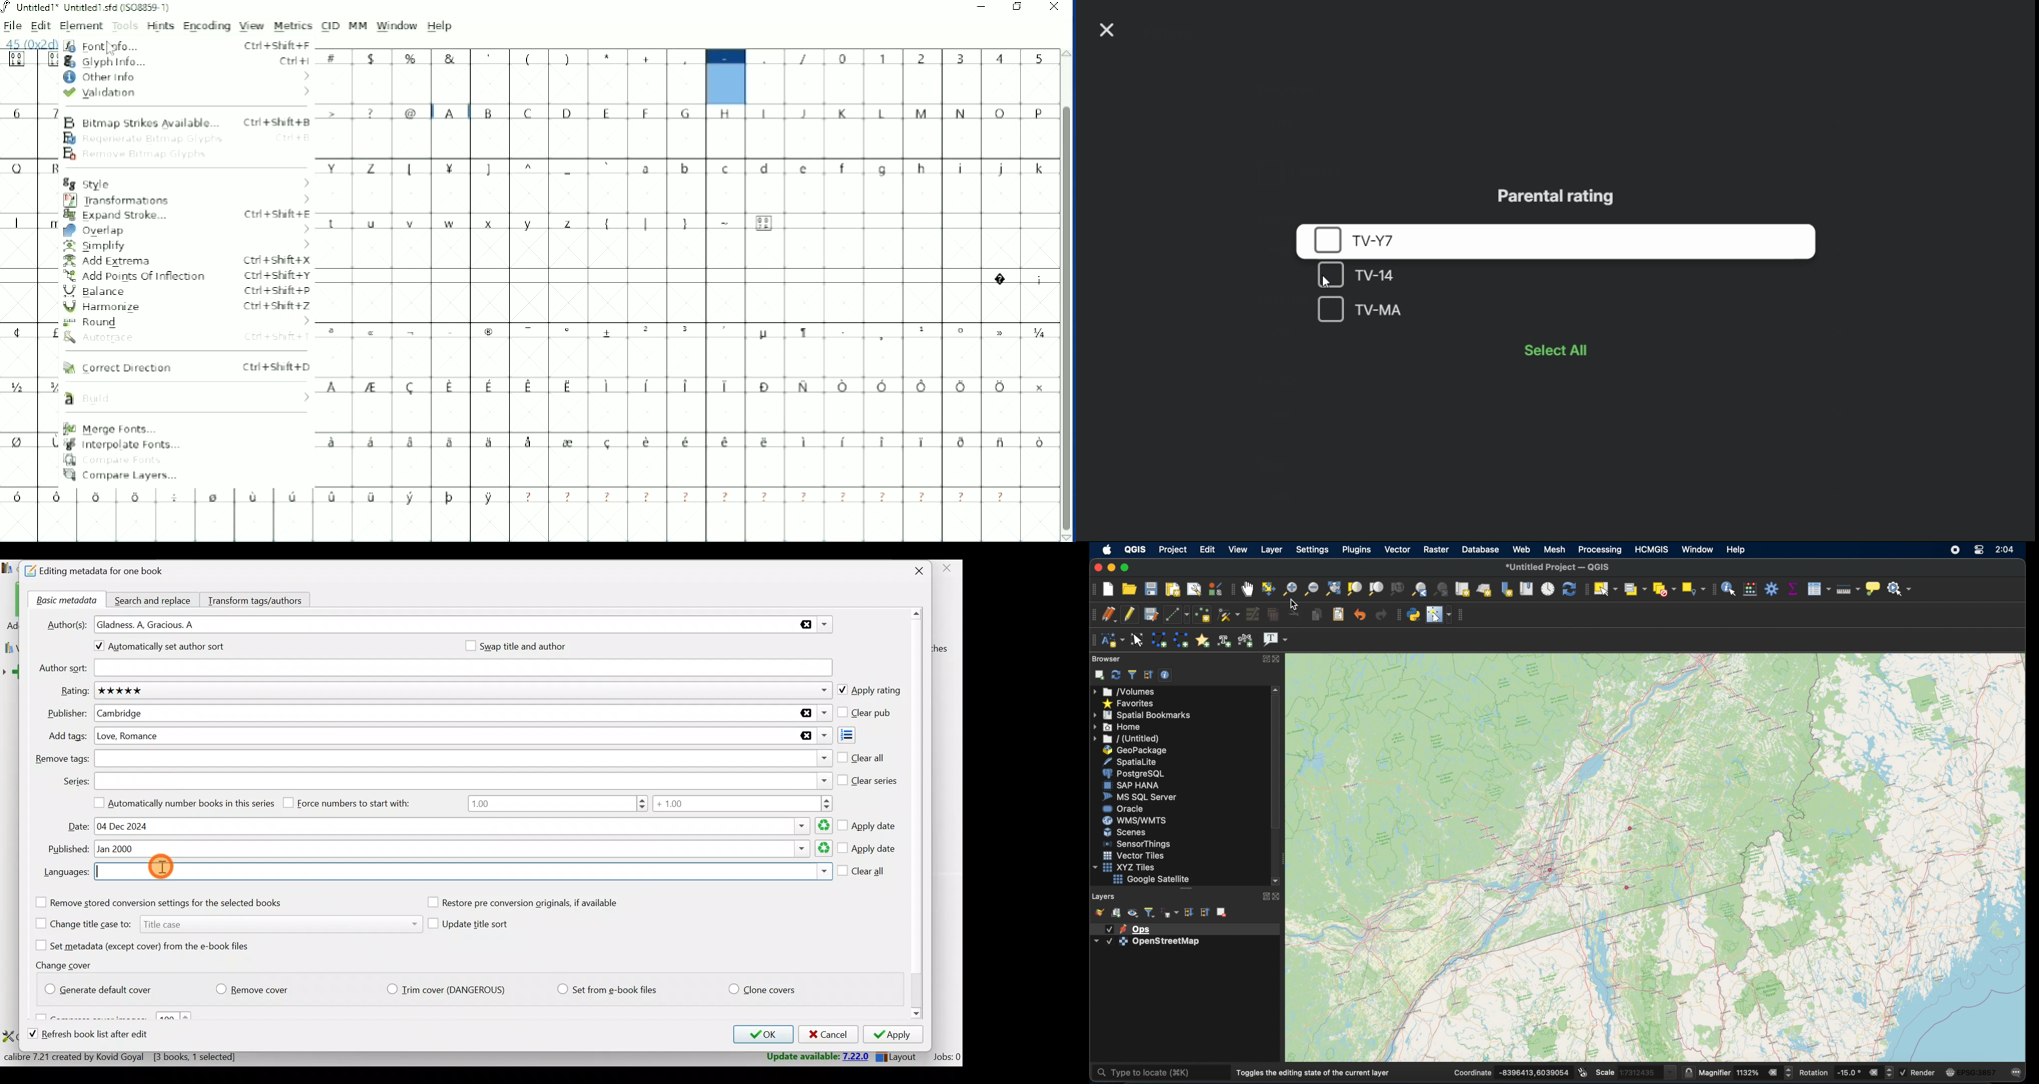 This screenshot has height=1092, width=2044. What do you see at coordinates (1248, 589) in the screenshot?
I see `pan map` at bounding box center [1248, 589].